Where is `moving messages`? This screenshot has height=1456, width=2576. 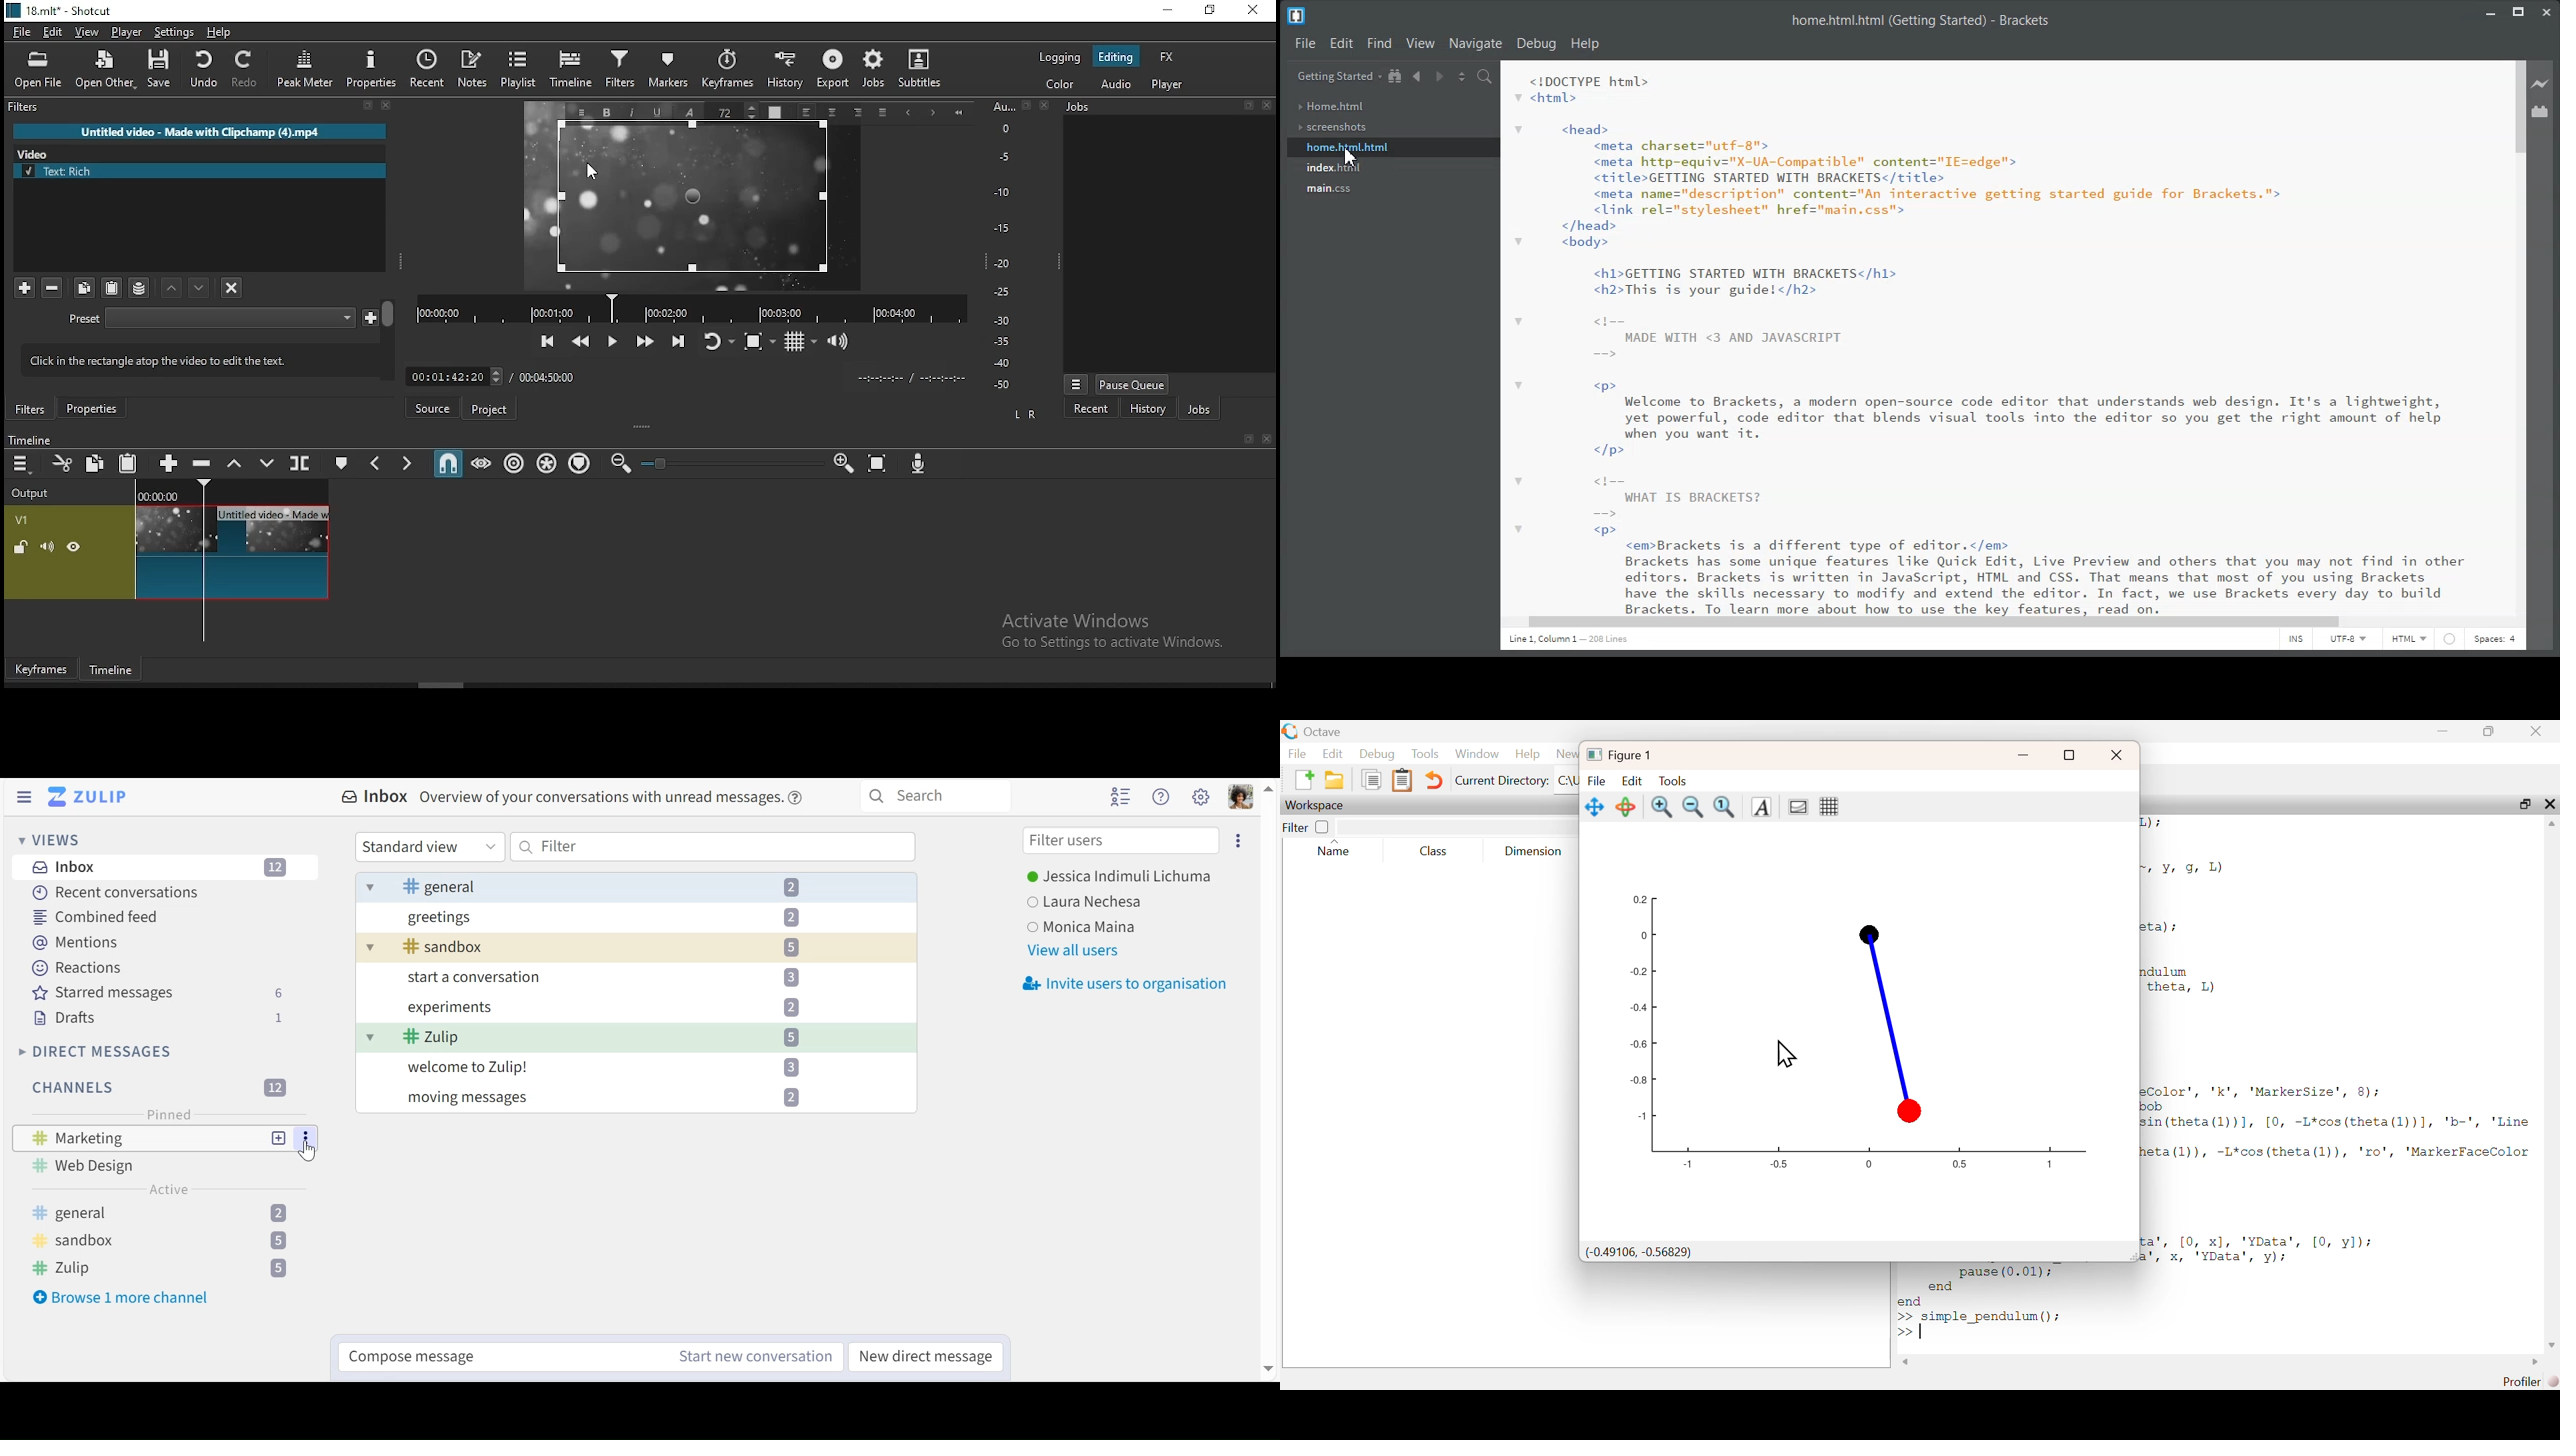 moving messages is located at coordinates (620, 1093).